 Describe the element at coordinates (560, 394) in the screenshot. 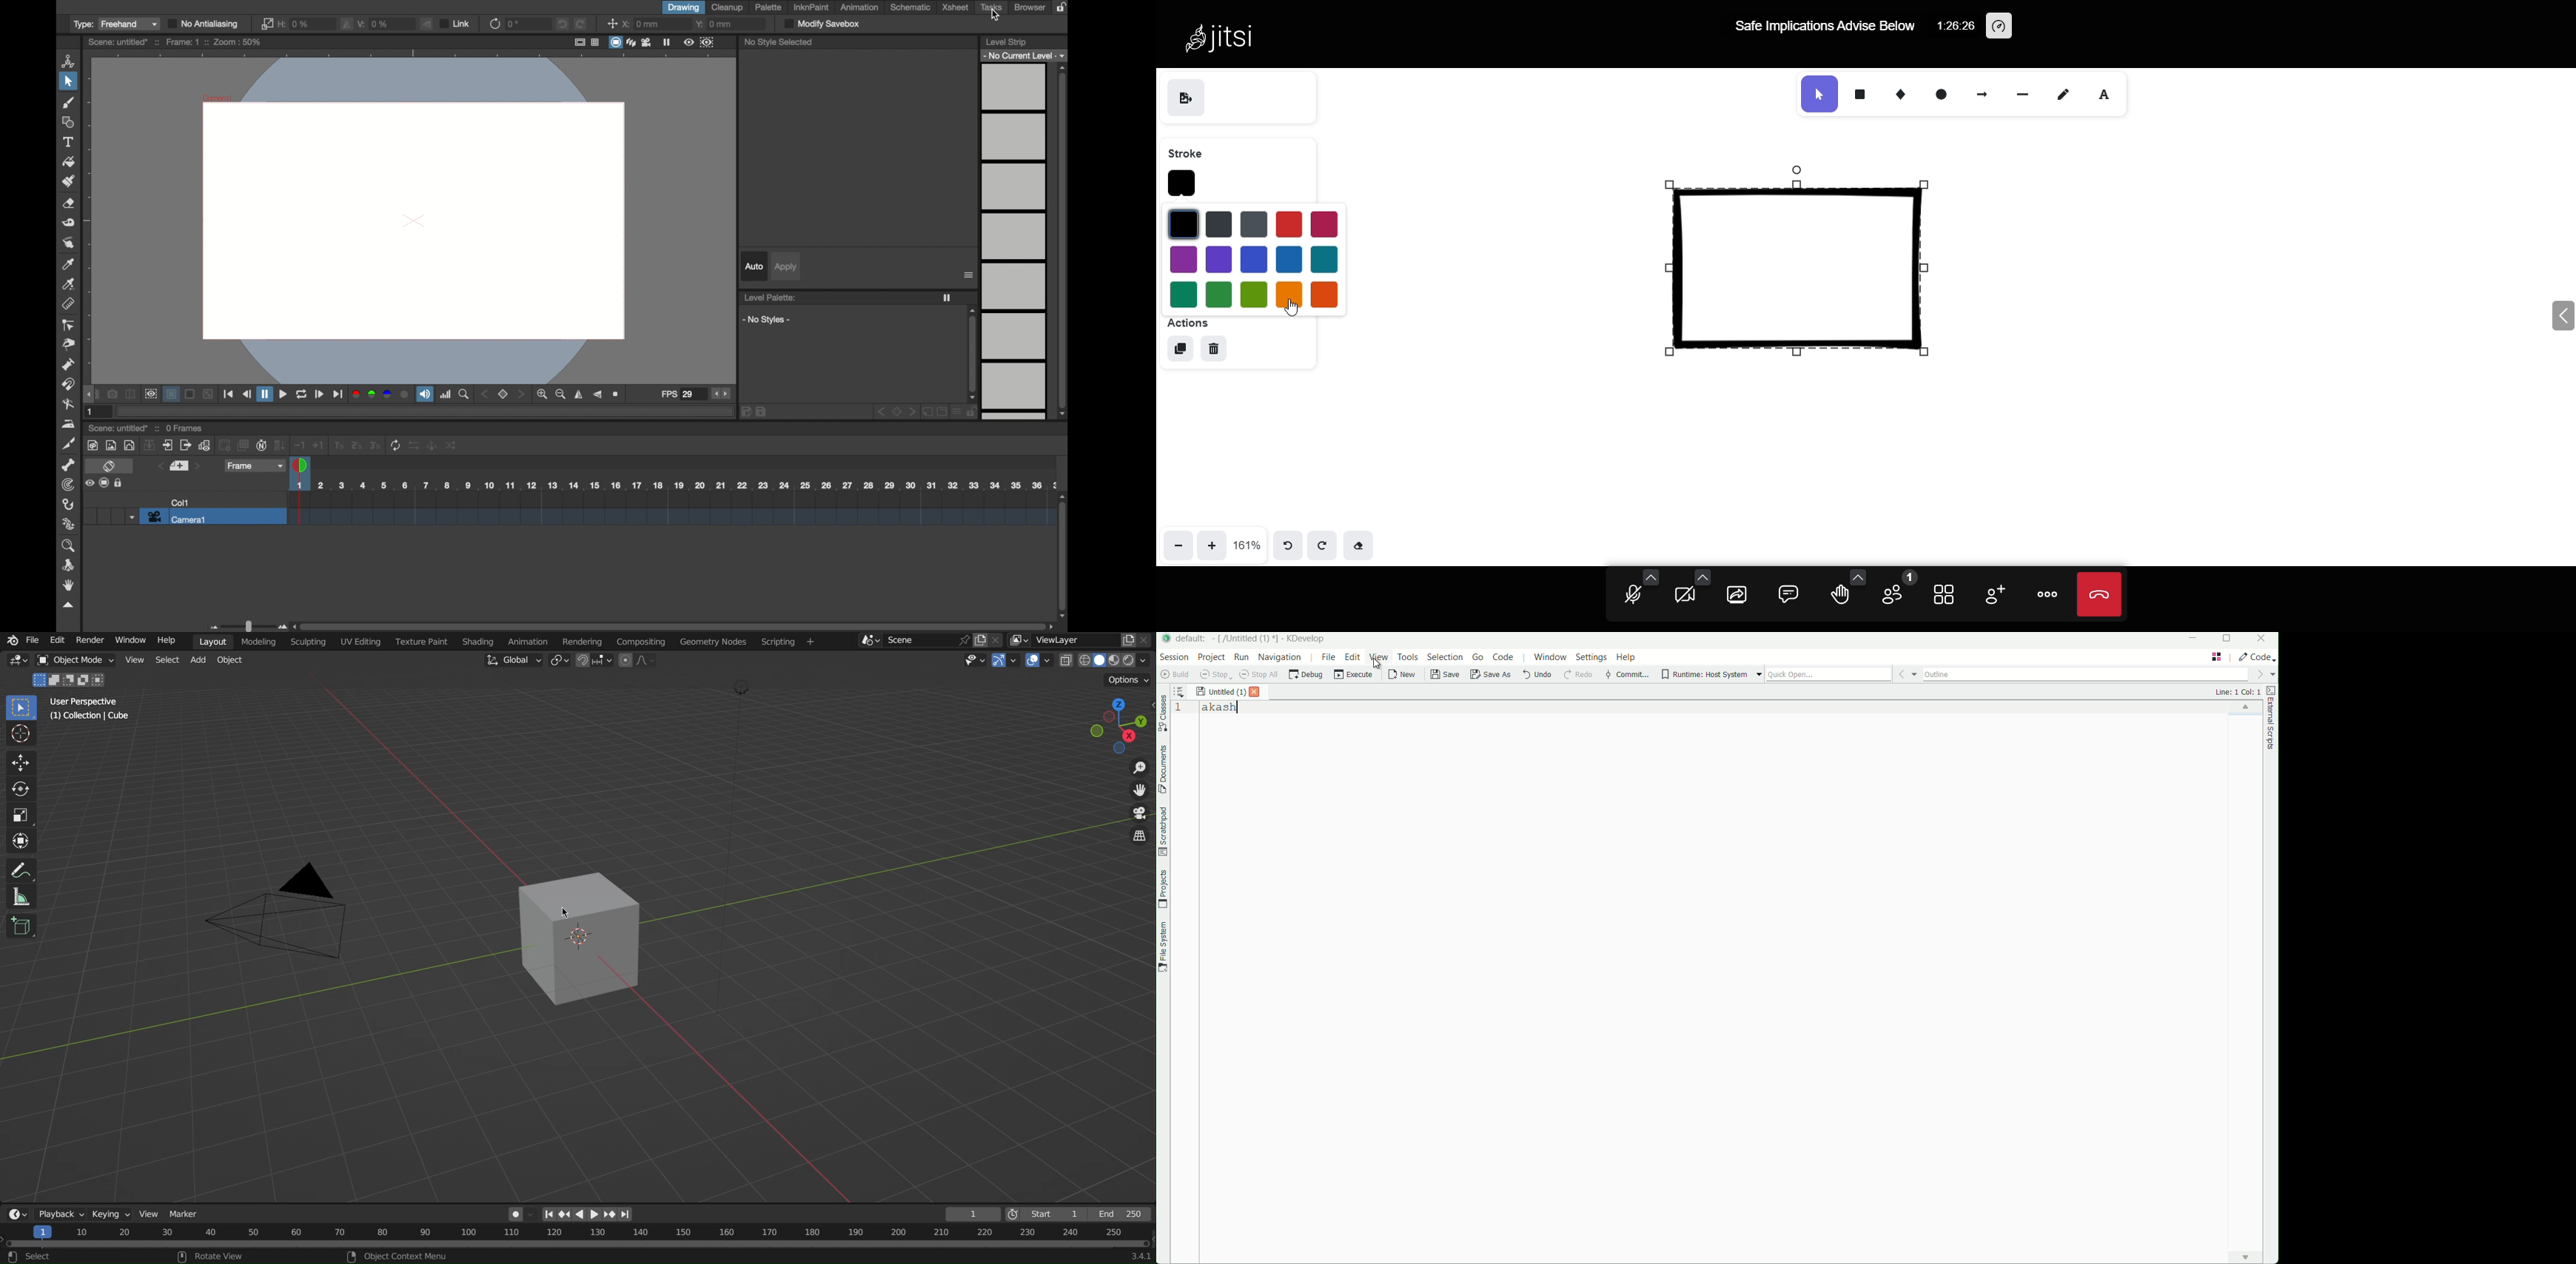

I see `zoom out` at that location.